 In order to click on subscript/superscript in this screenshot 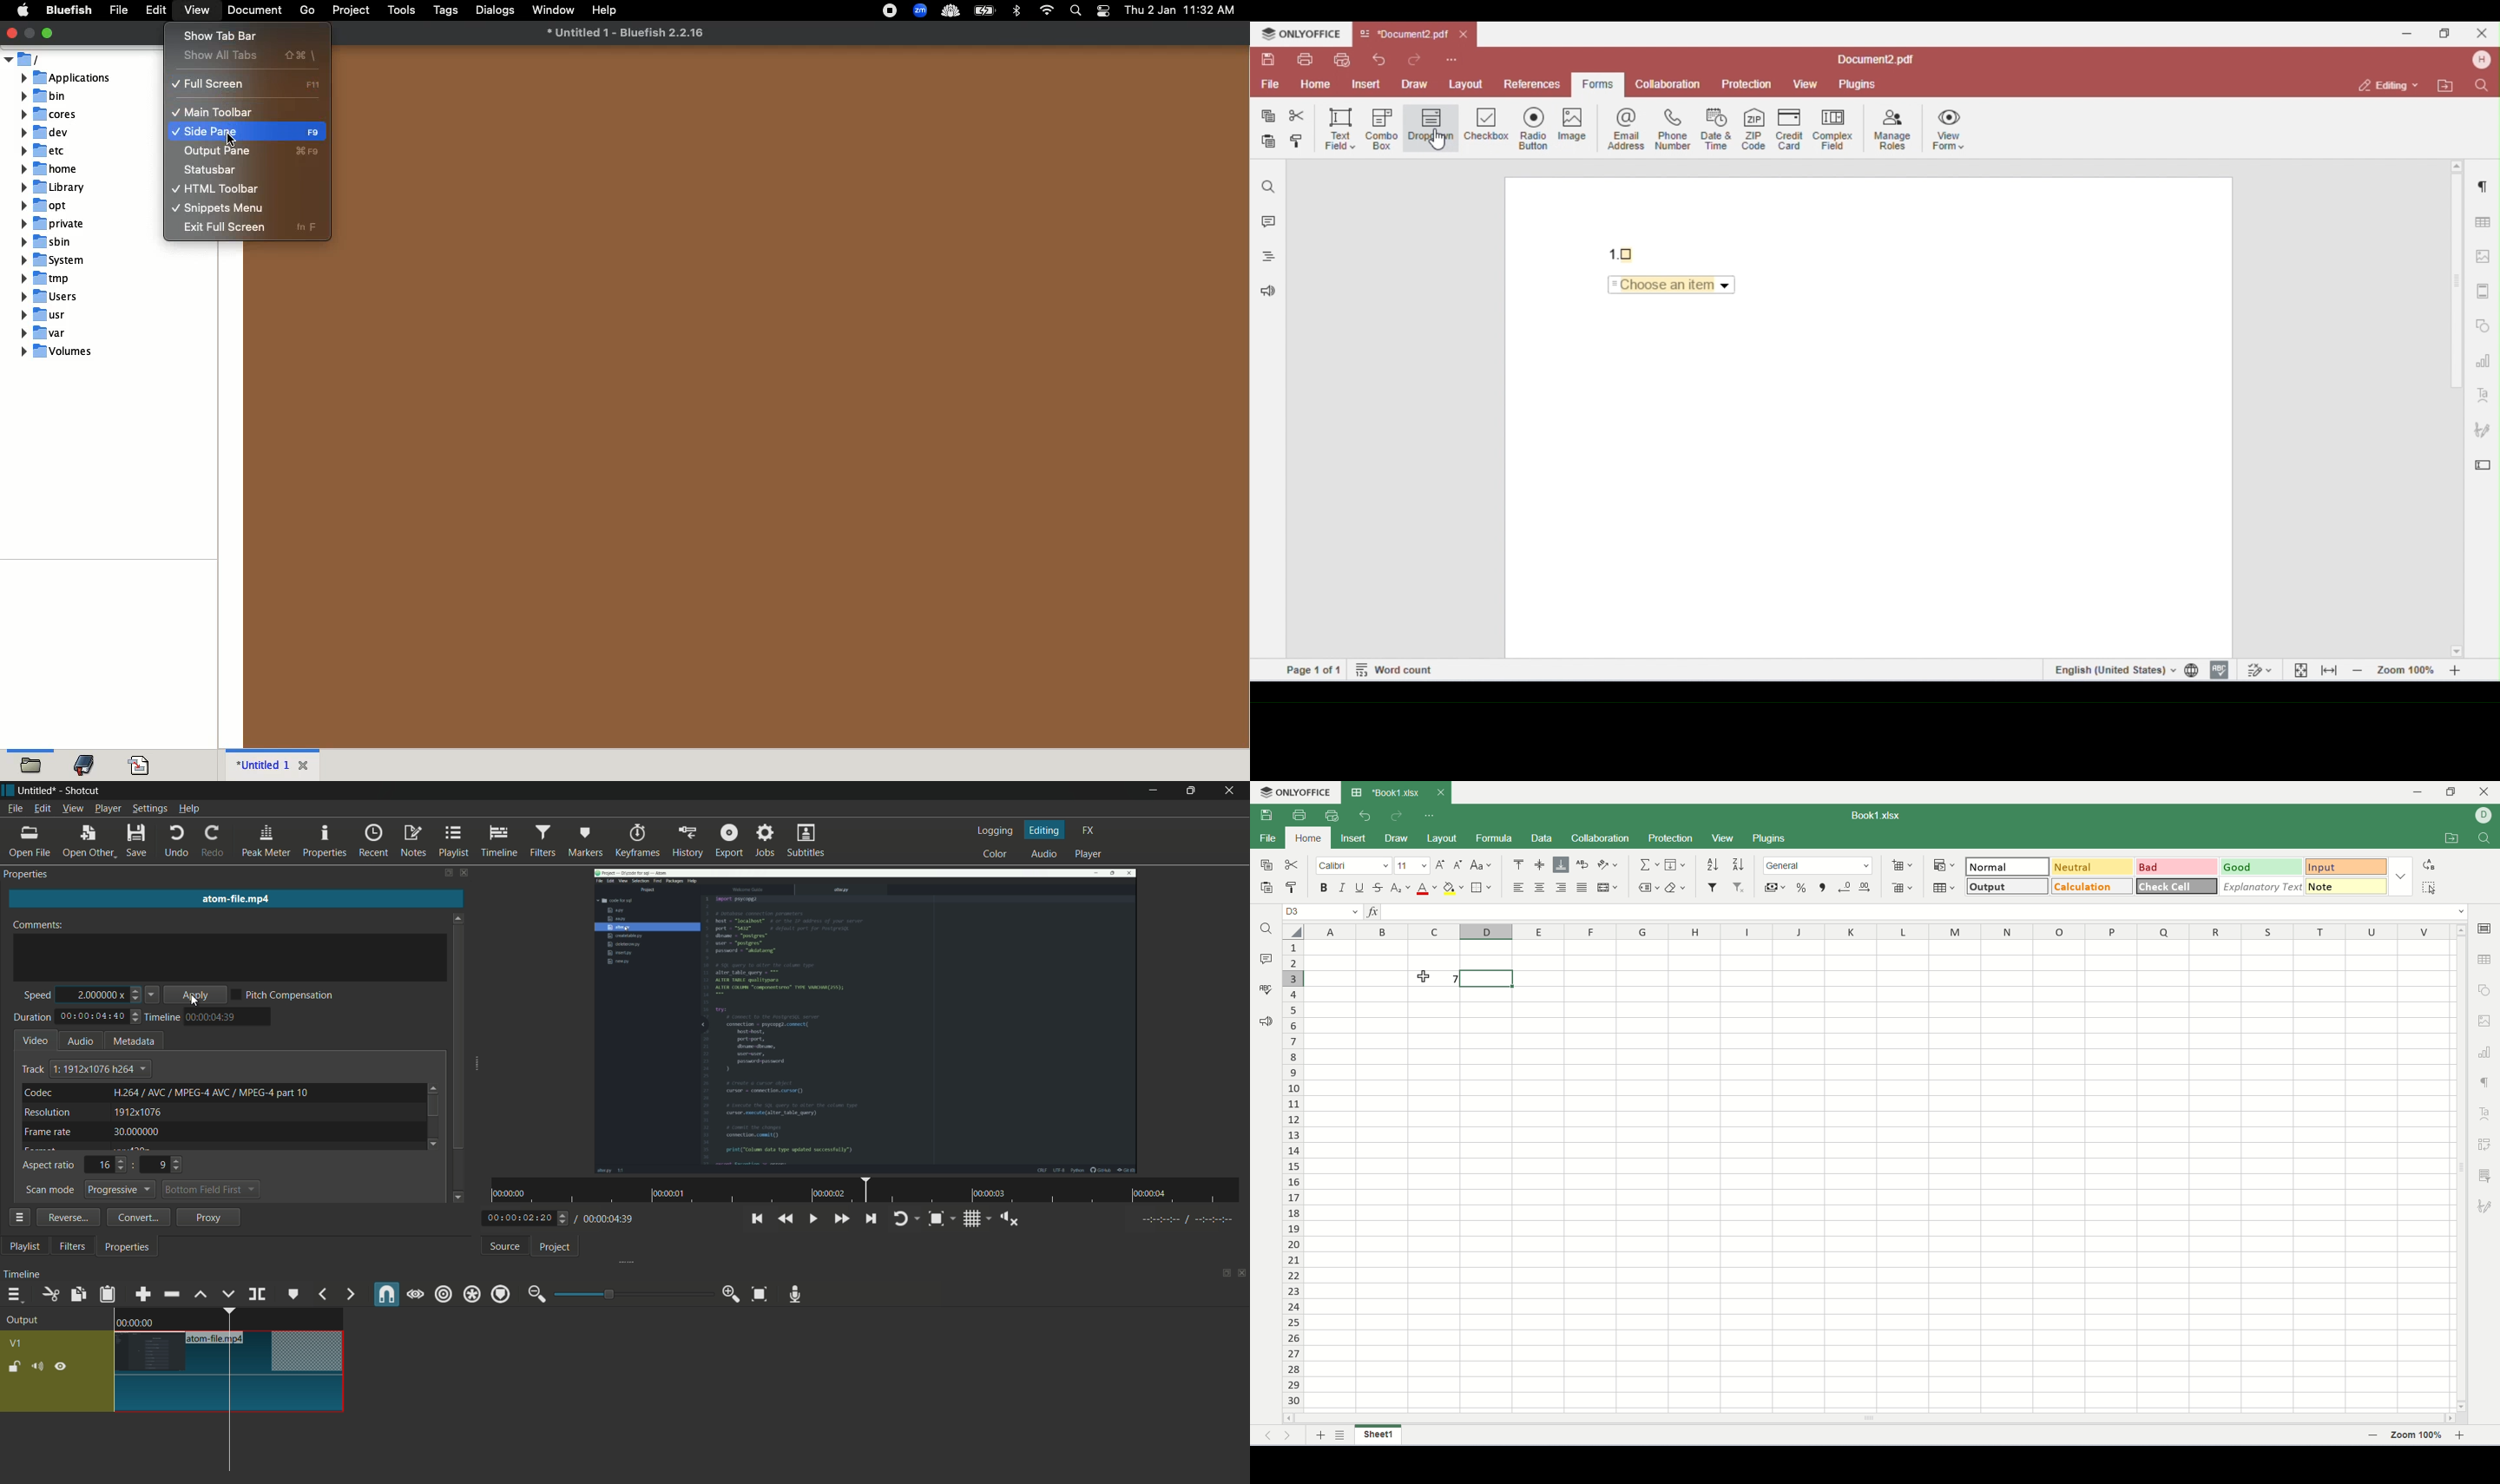, I will do `click(1398, 888)`.